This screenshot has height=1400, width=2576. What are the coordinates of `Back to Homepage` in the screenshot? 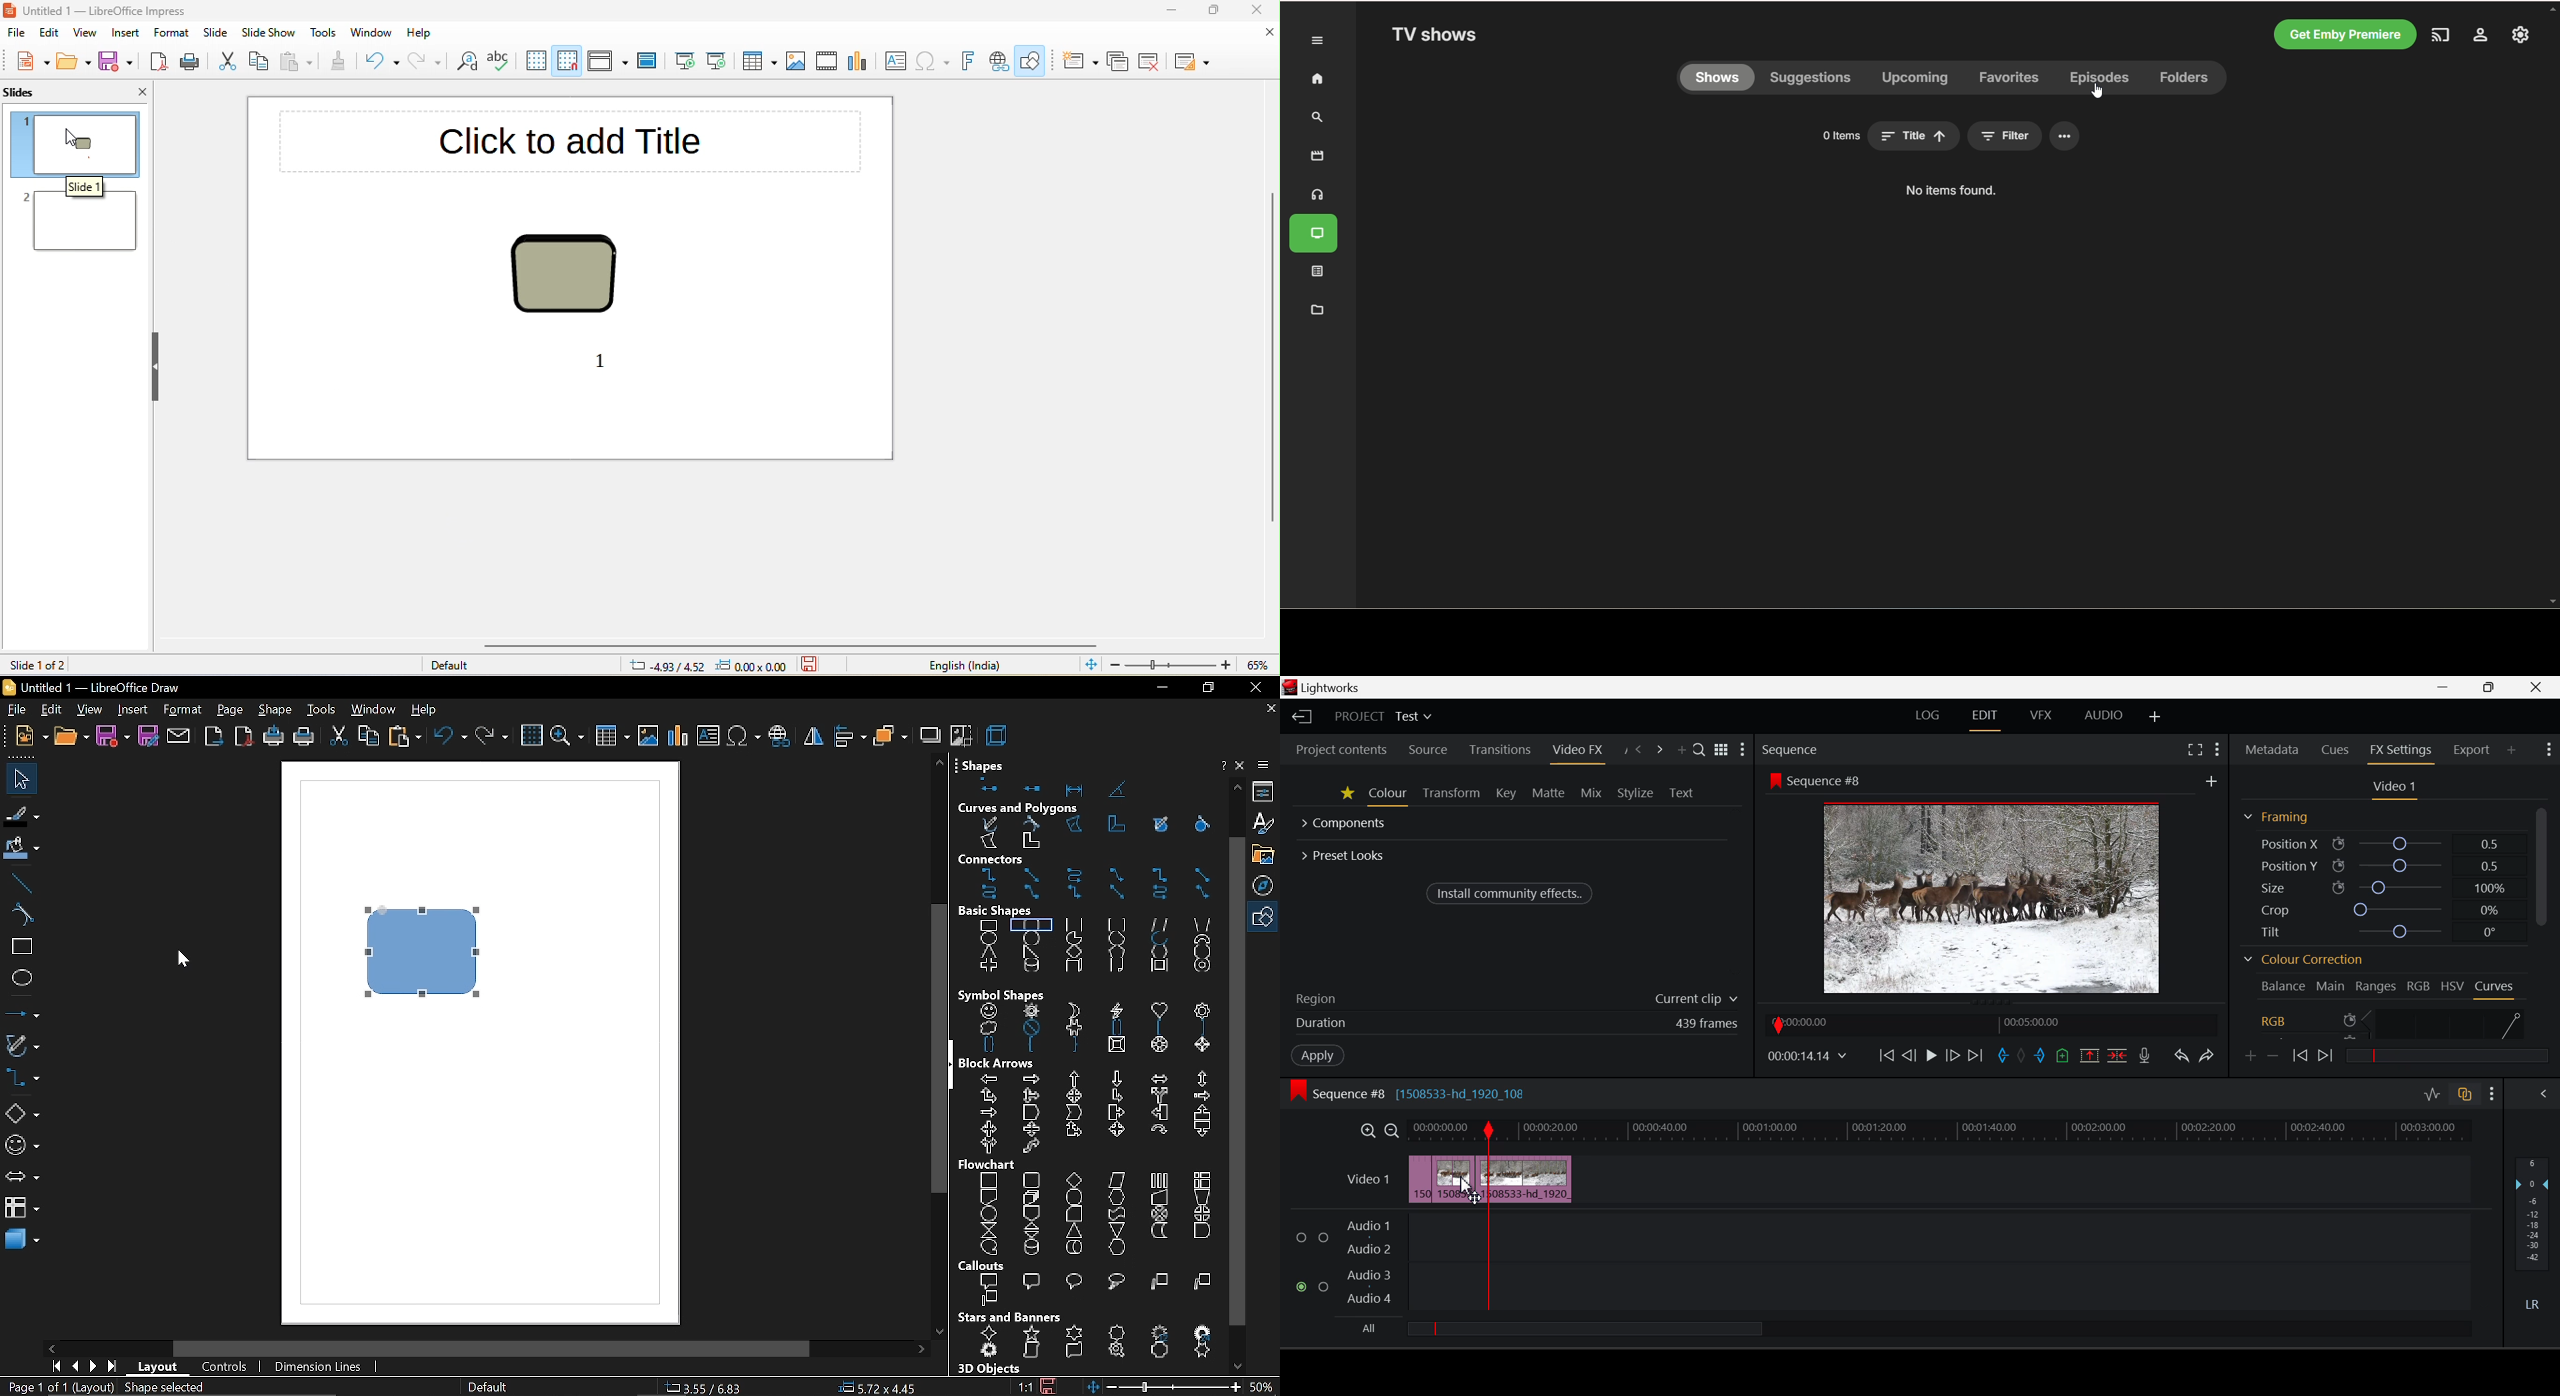 It's located at (1299, 717).